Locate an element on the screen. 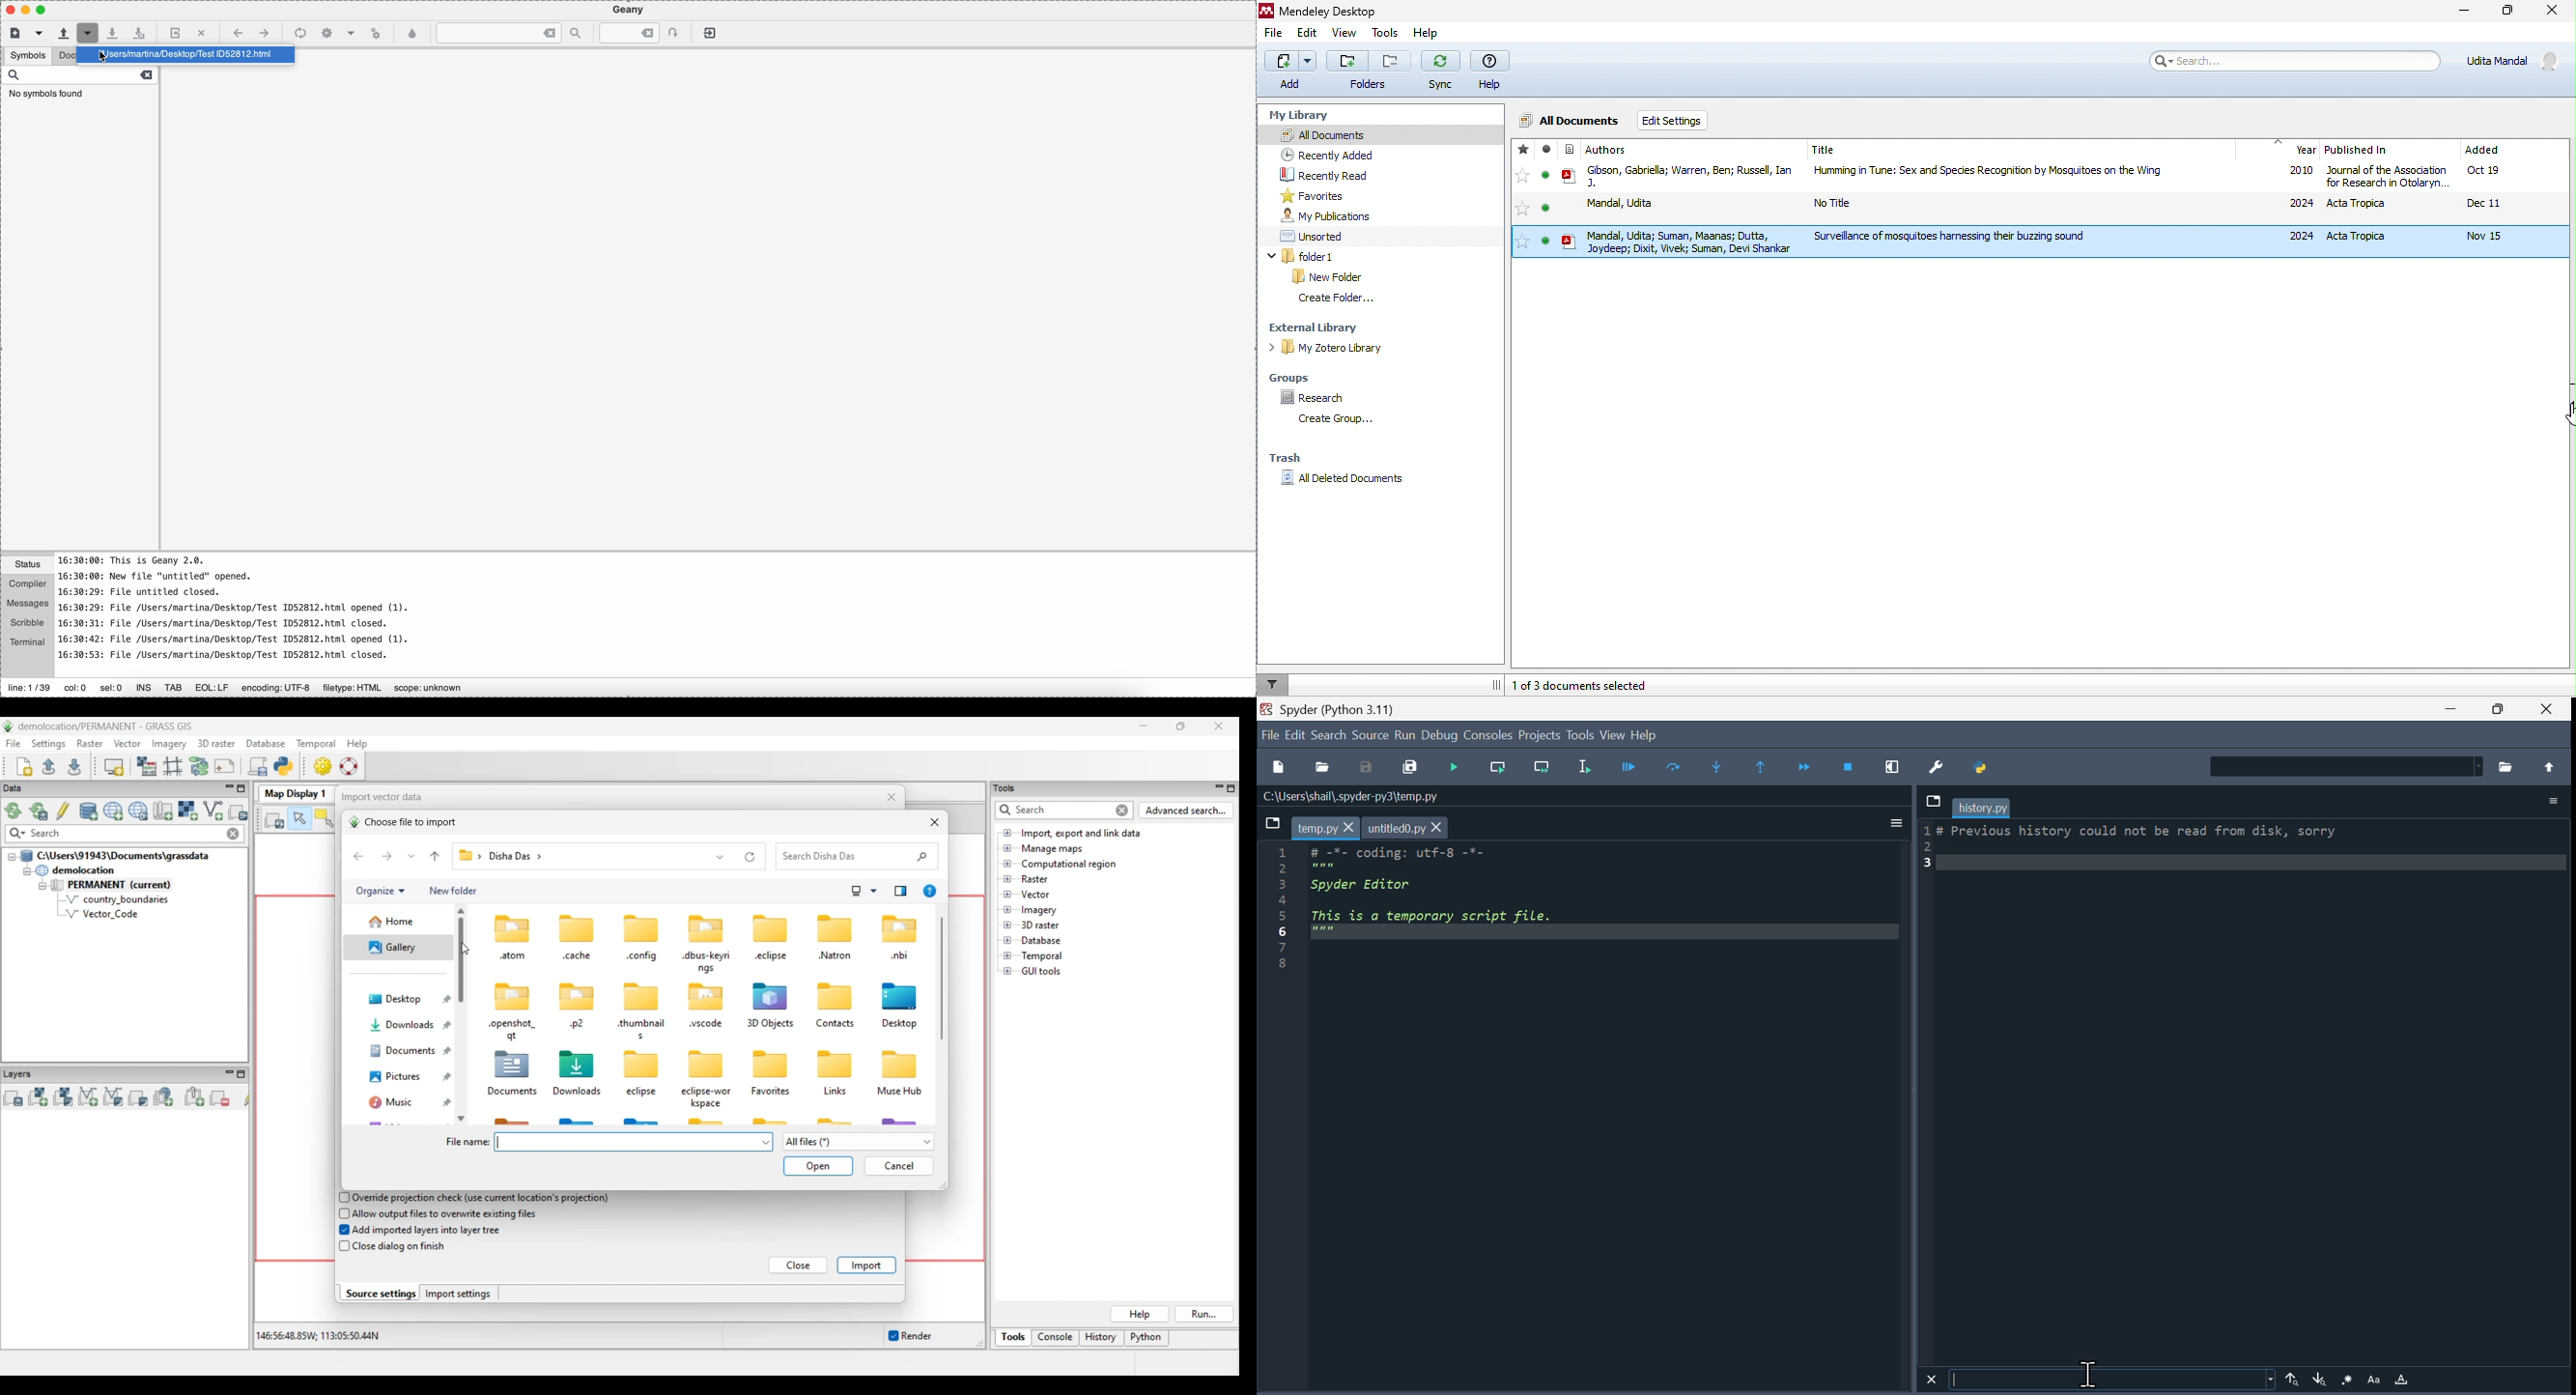 This screenshot has width=2576, height=1400. edit setting is located at coordinates (1675, 122).